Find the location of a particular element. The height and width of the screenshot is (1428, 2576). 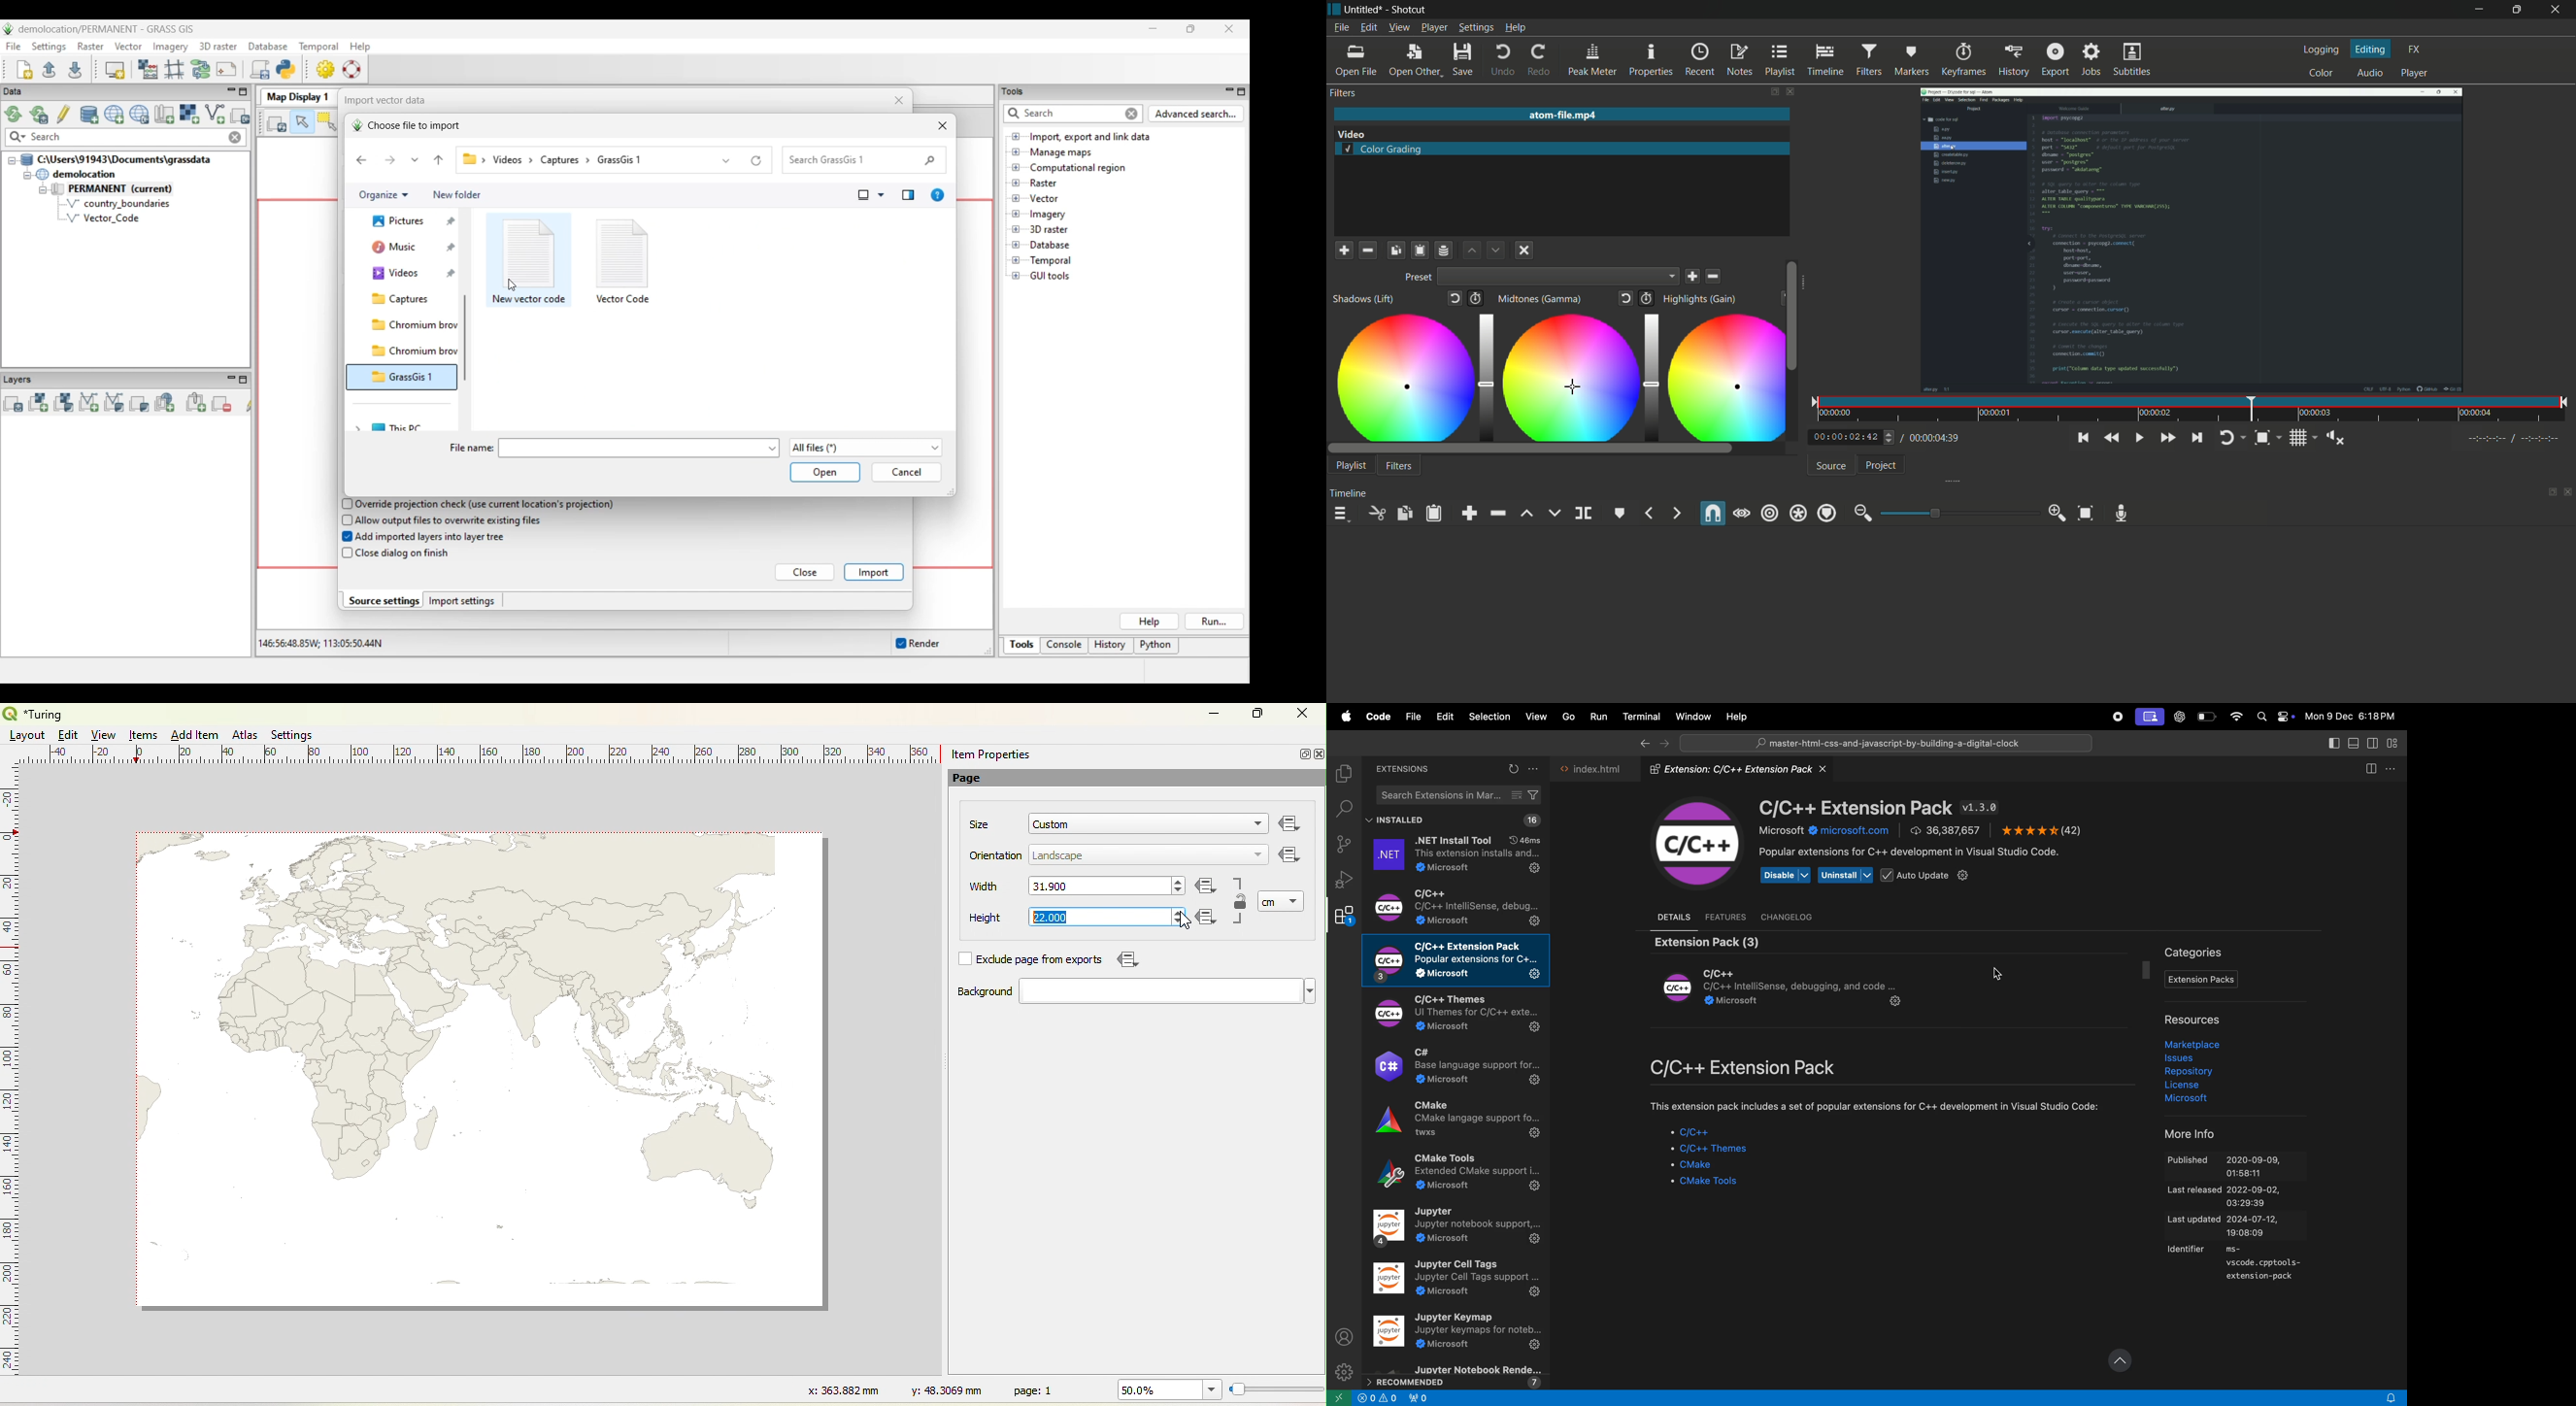

close is located at coordinates (1318, 754).